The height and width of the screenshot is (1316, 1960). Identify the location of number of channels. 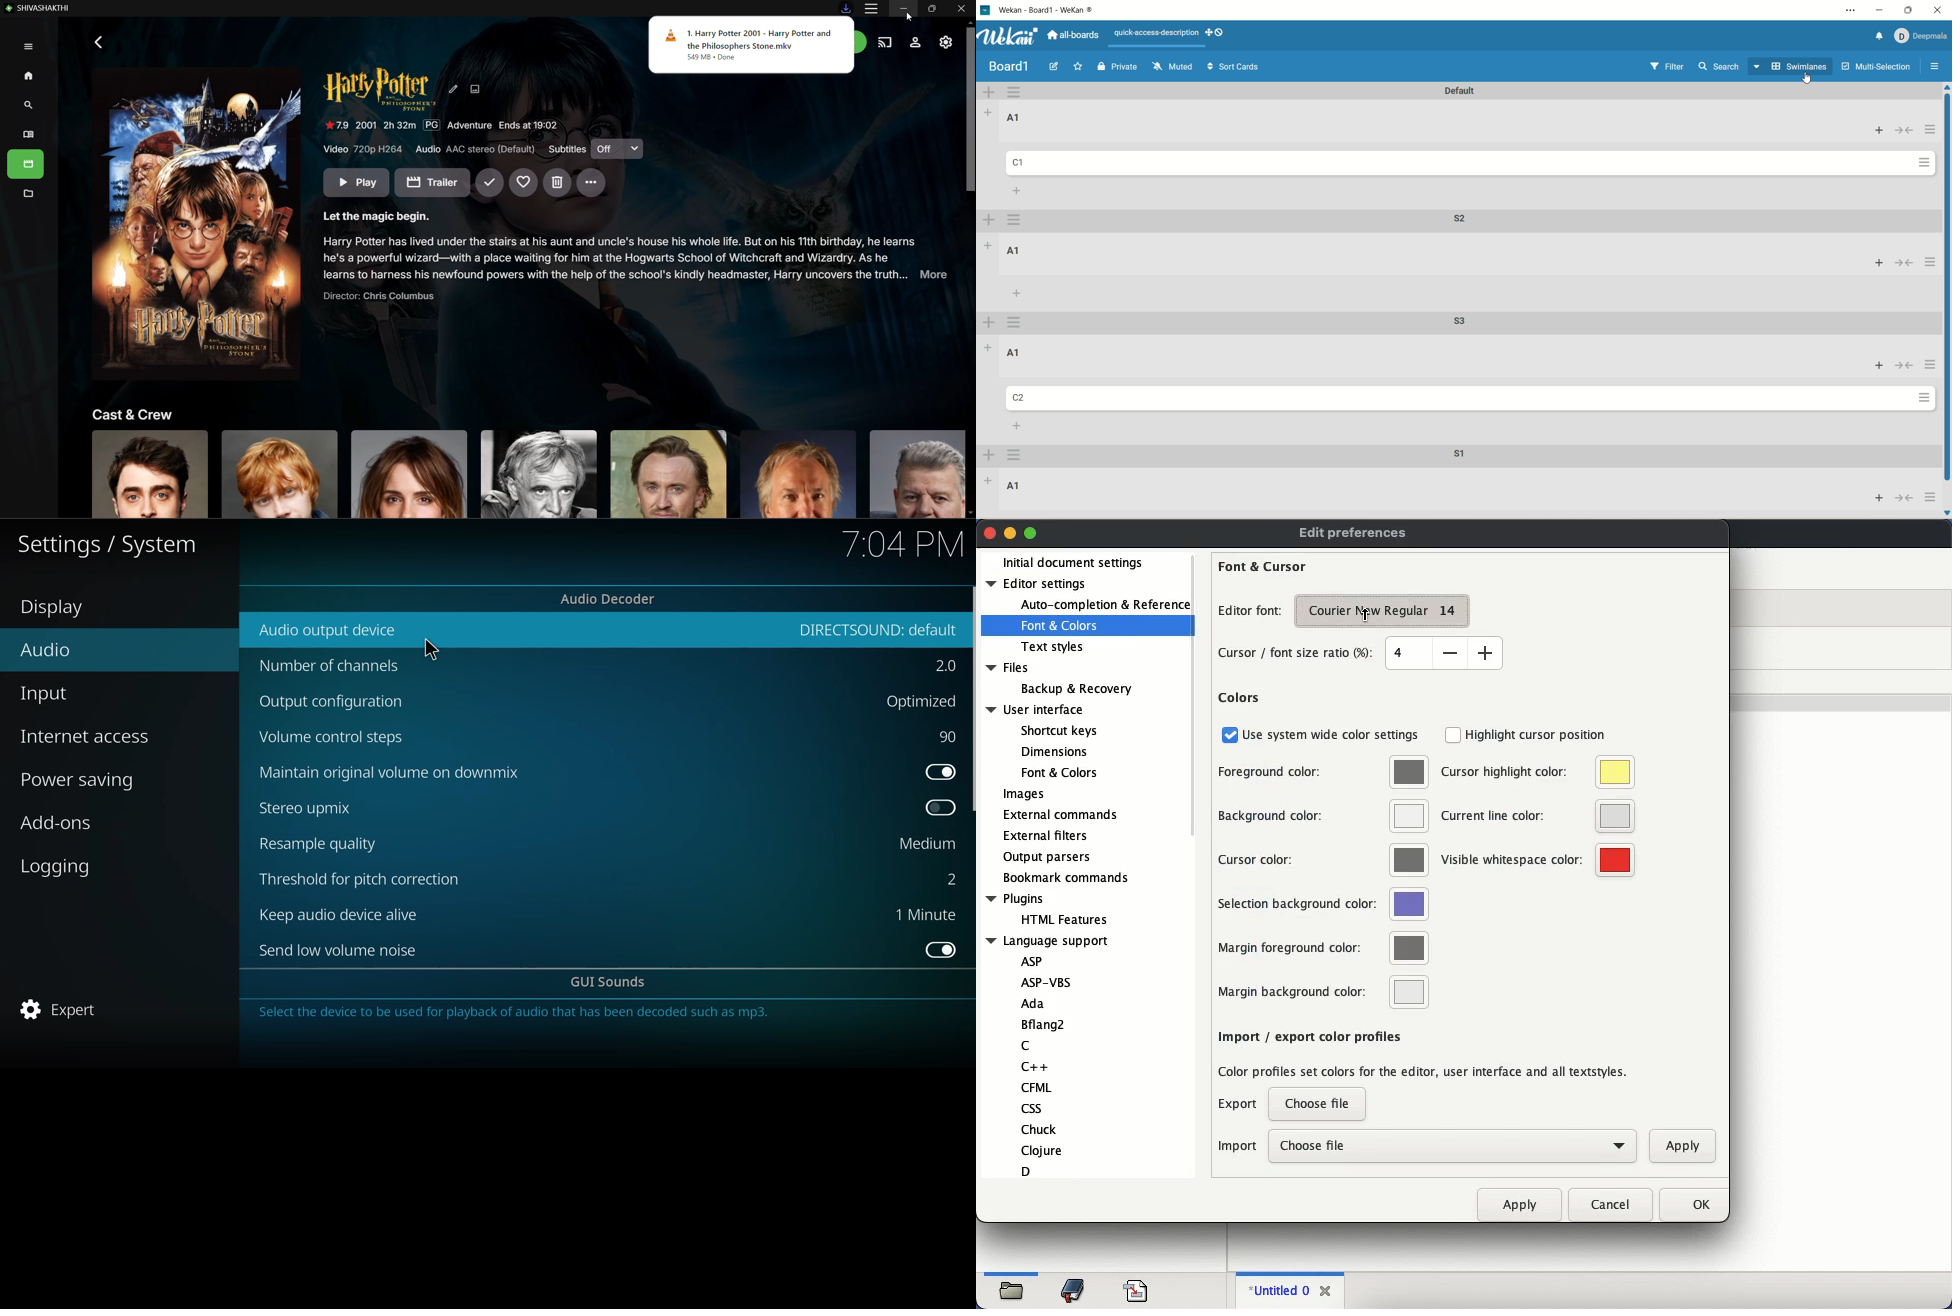
(330, 667).